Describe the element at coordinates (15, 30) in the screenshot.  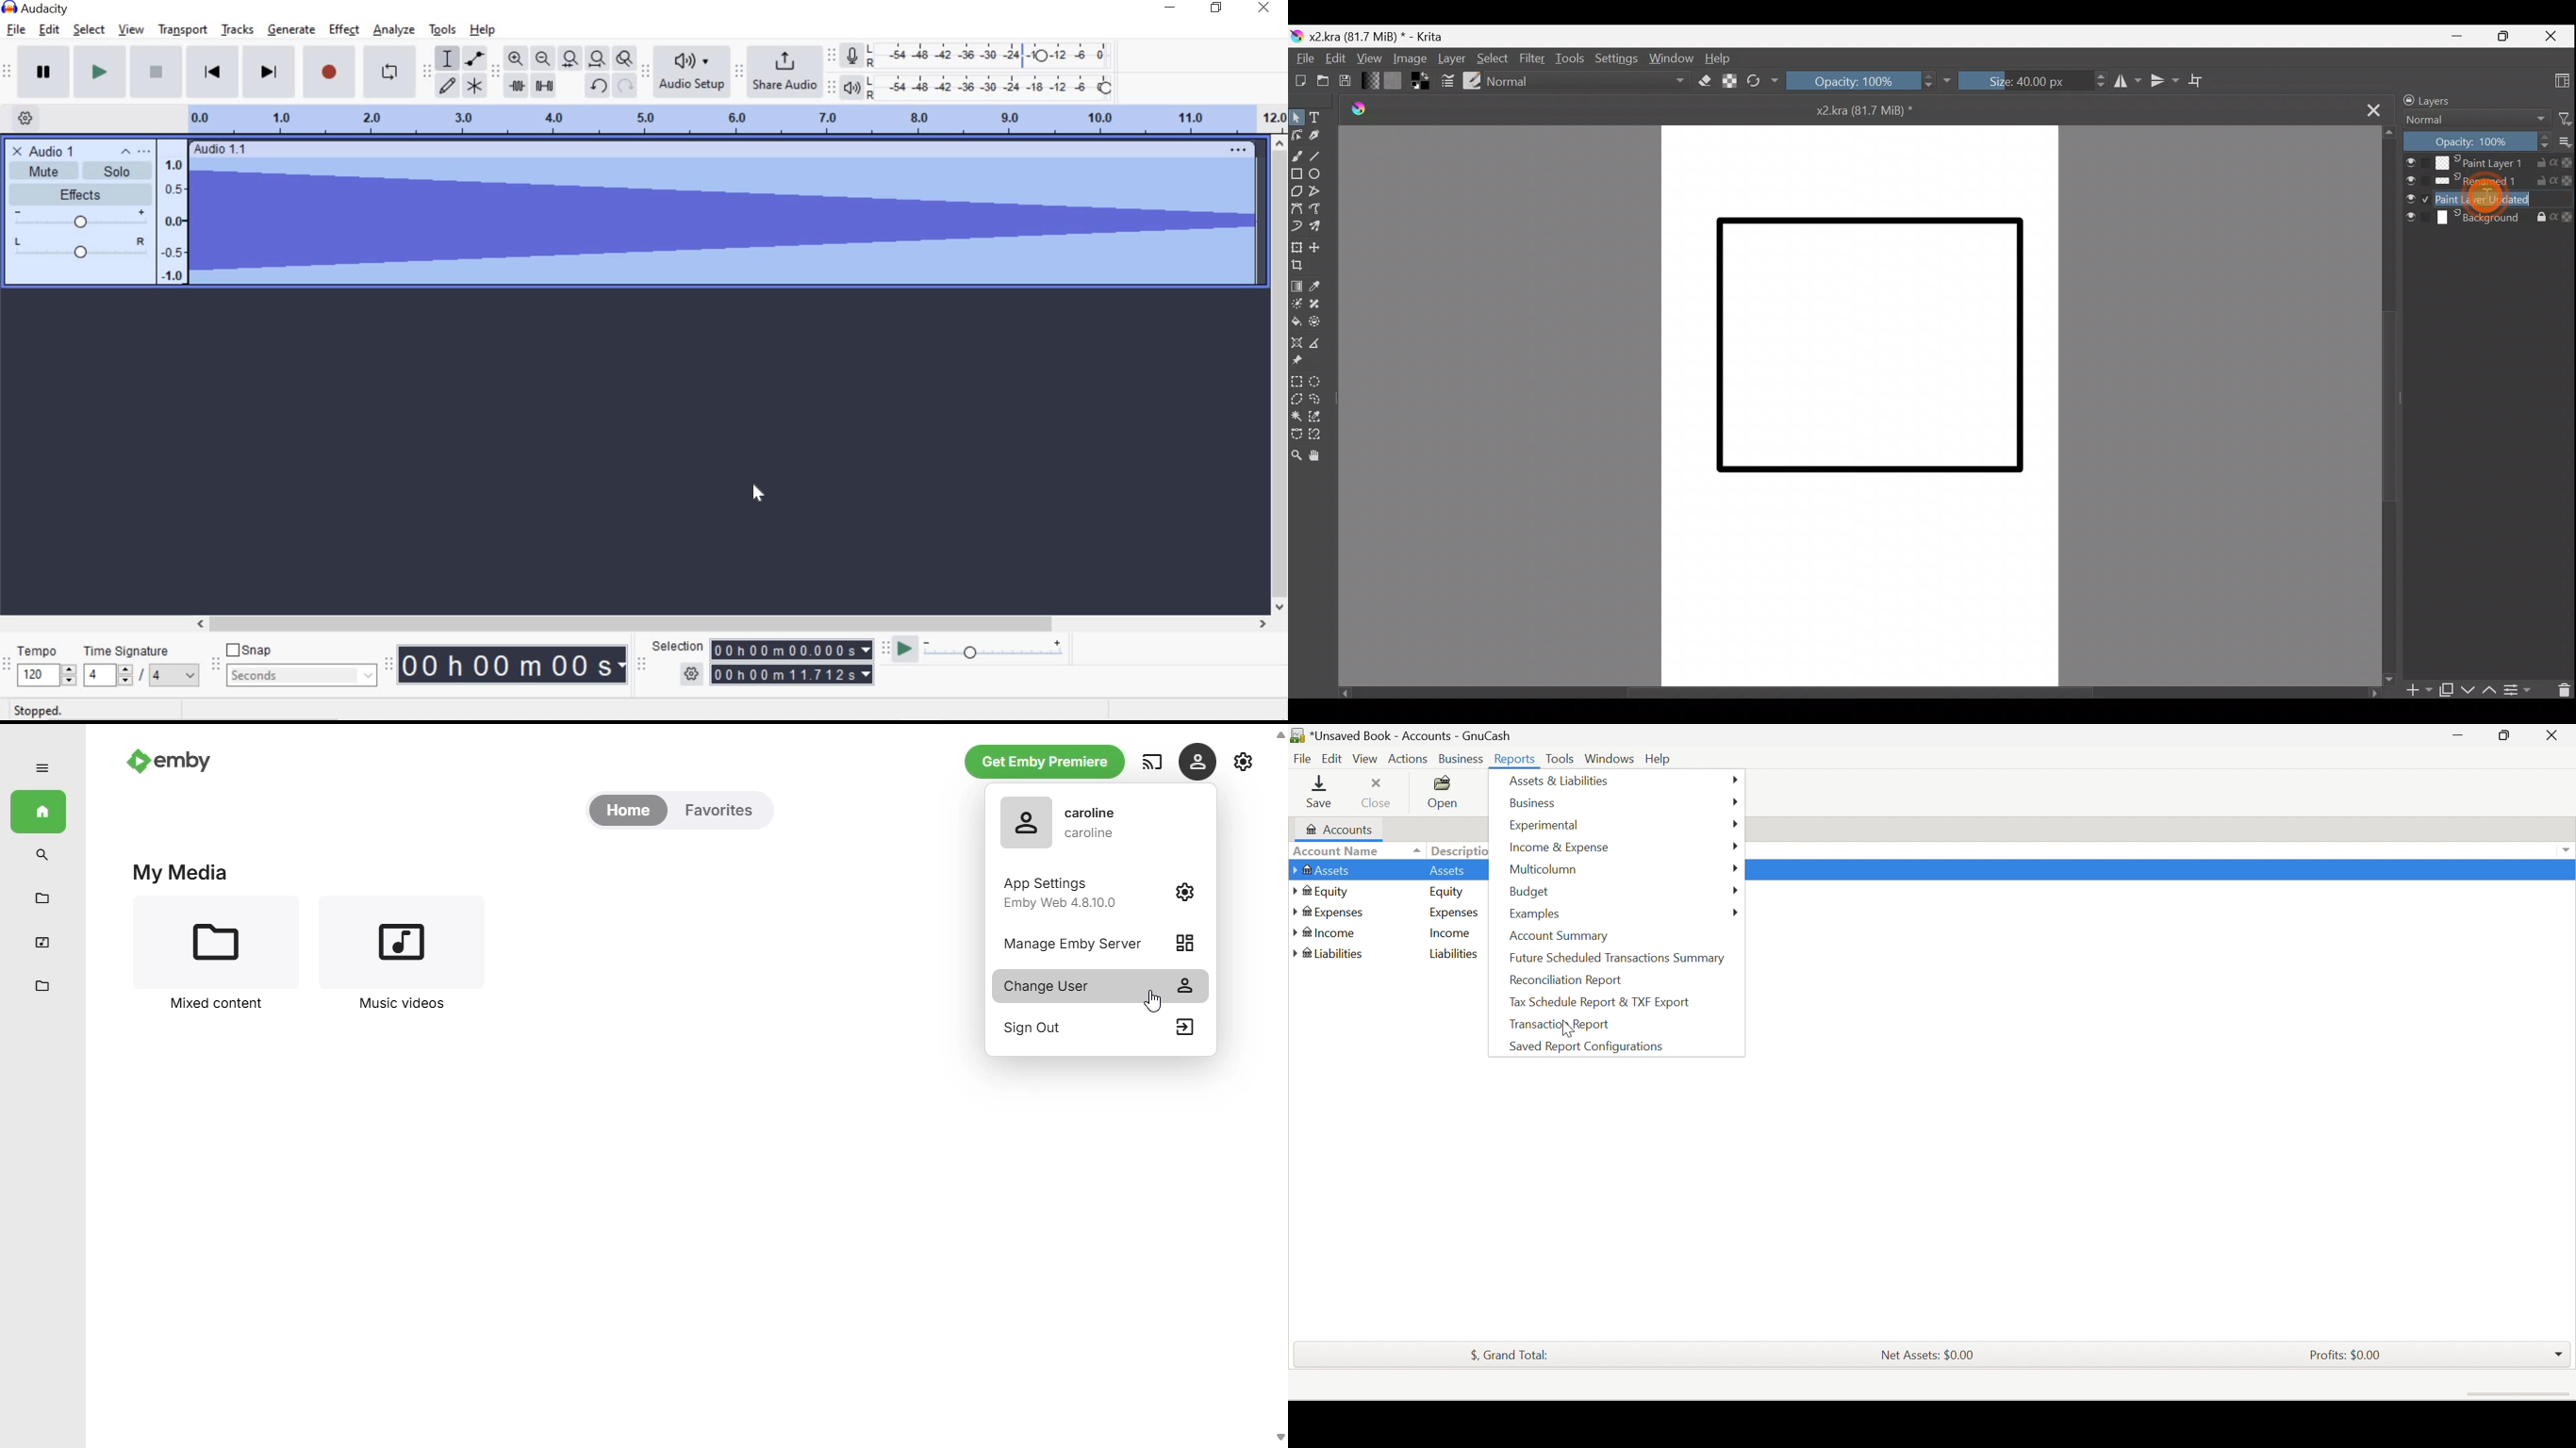
I see `file` at that location.